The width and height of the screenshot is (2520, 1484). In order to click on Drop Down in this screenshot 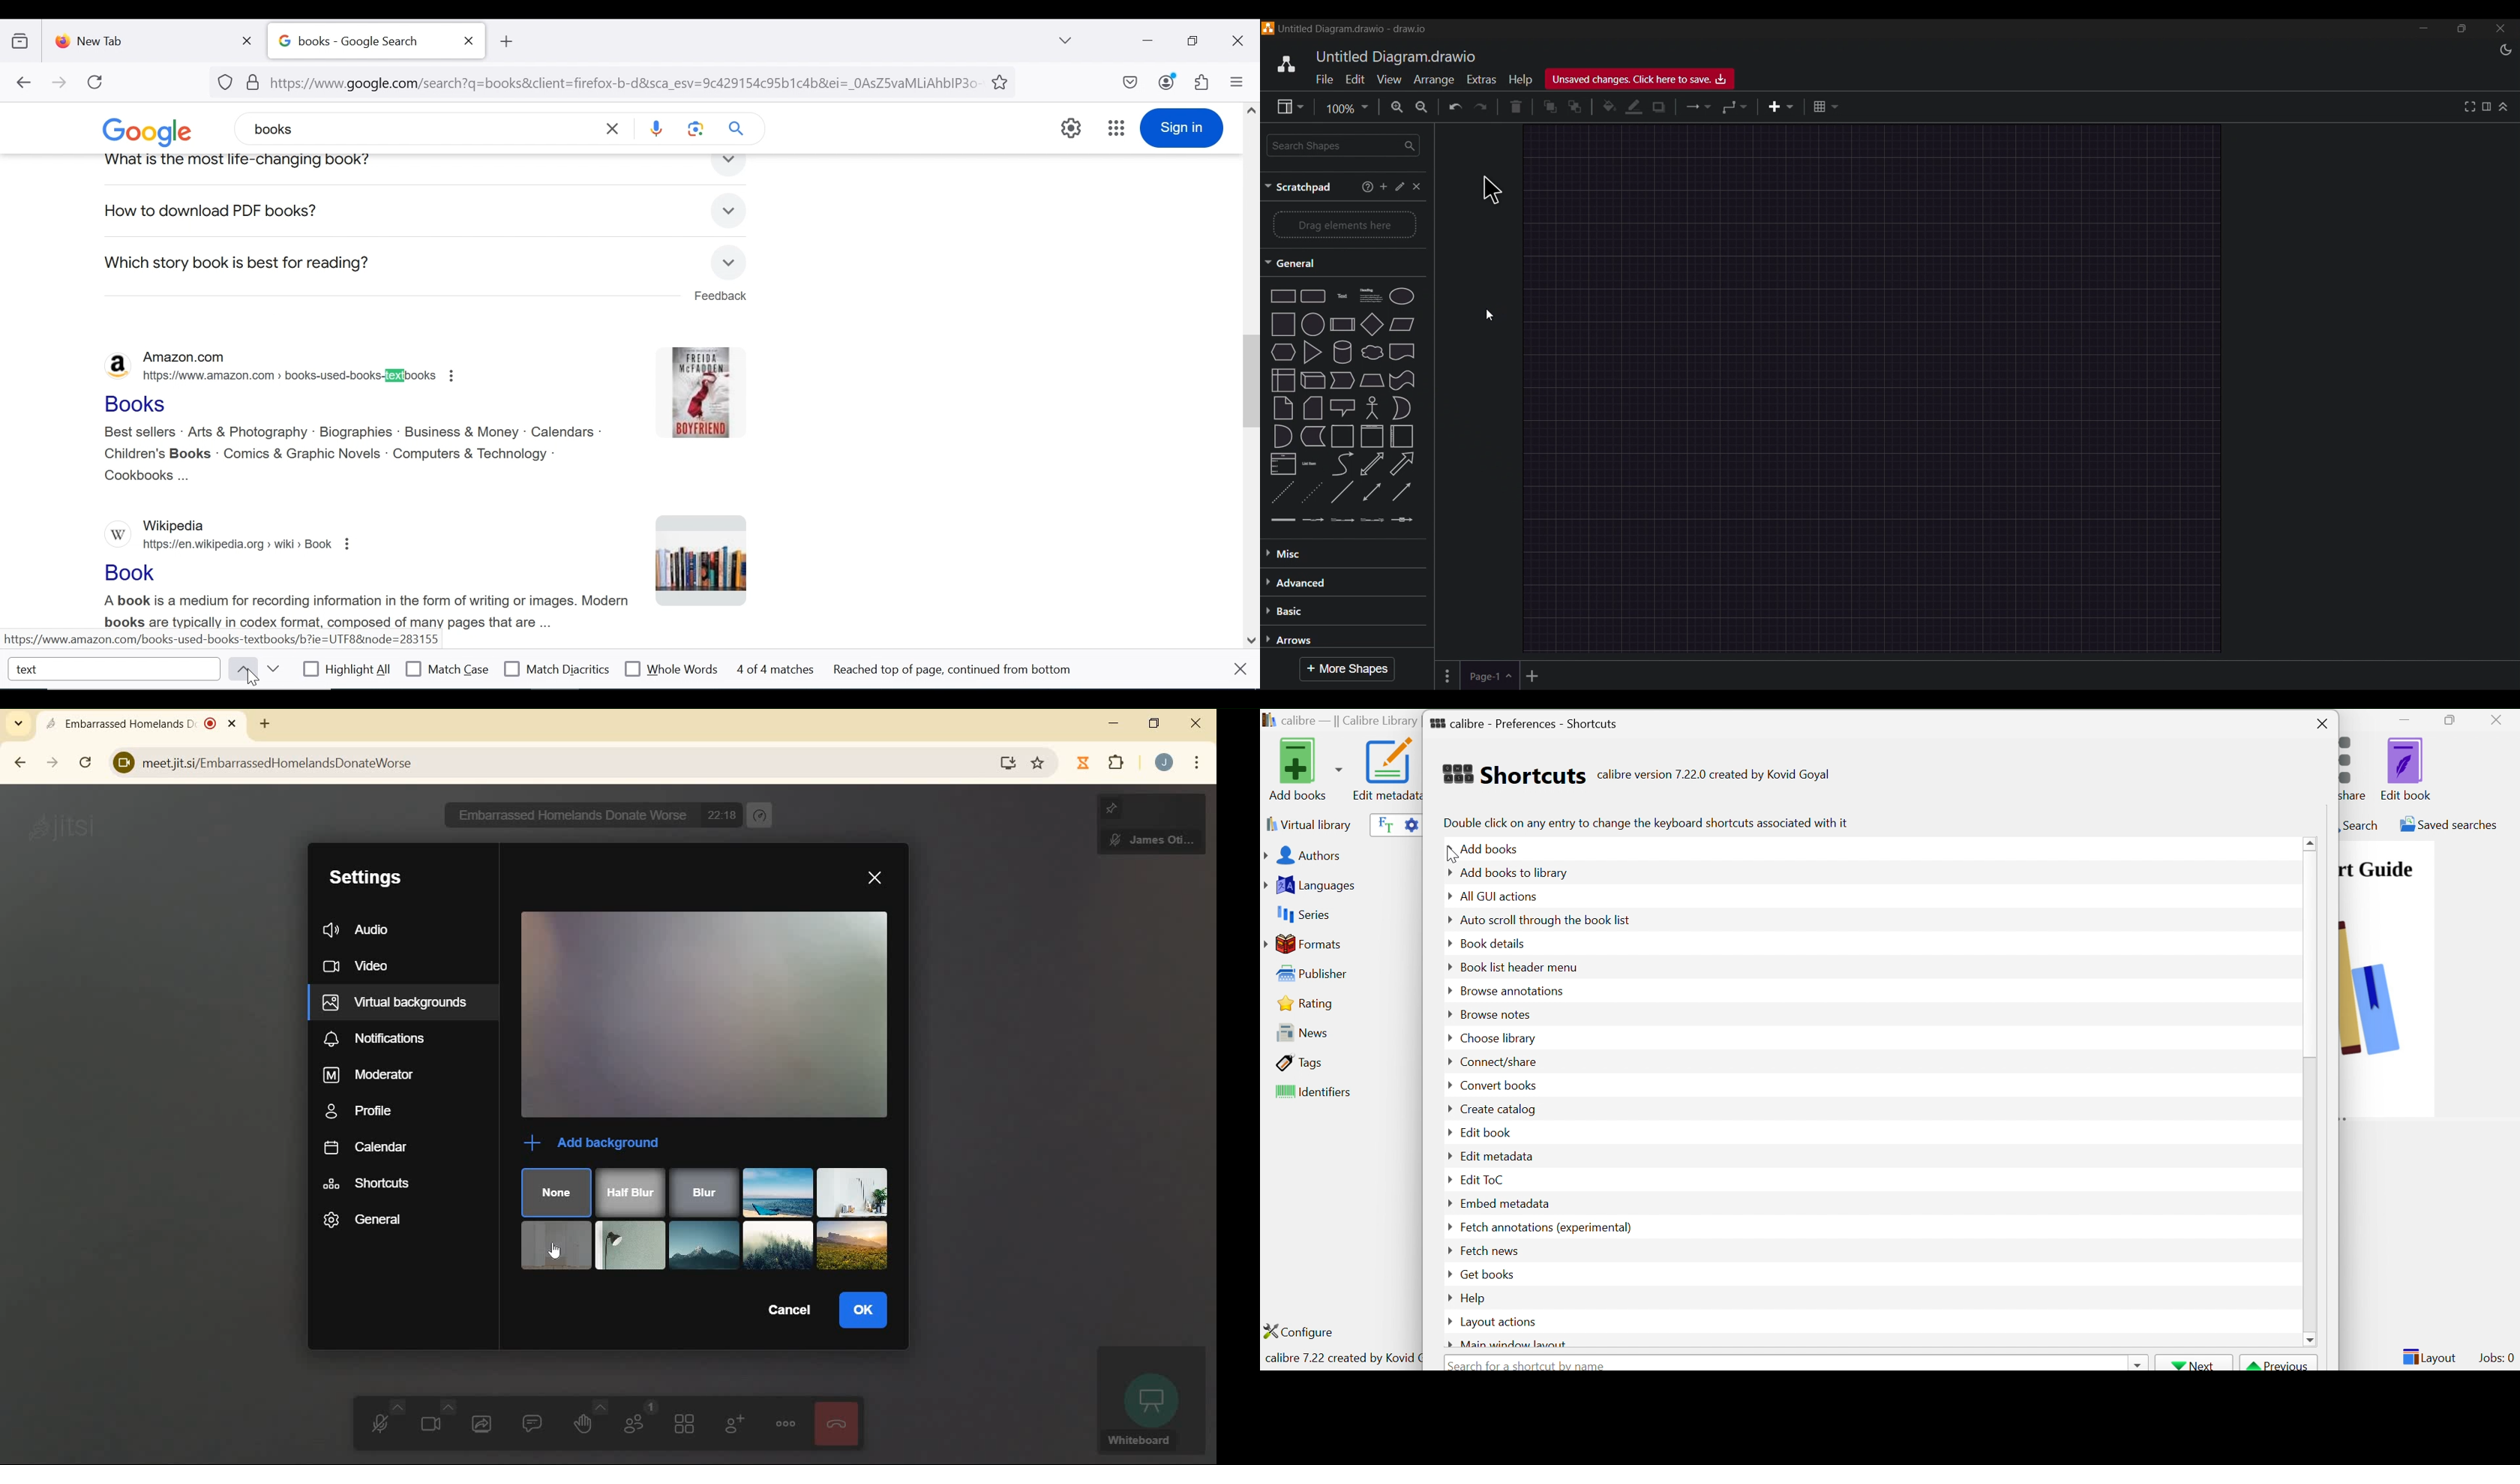, I will do `click(1444, 872)`.